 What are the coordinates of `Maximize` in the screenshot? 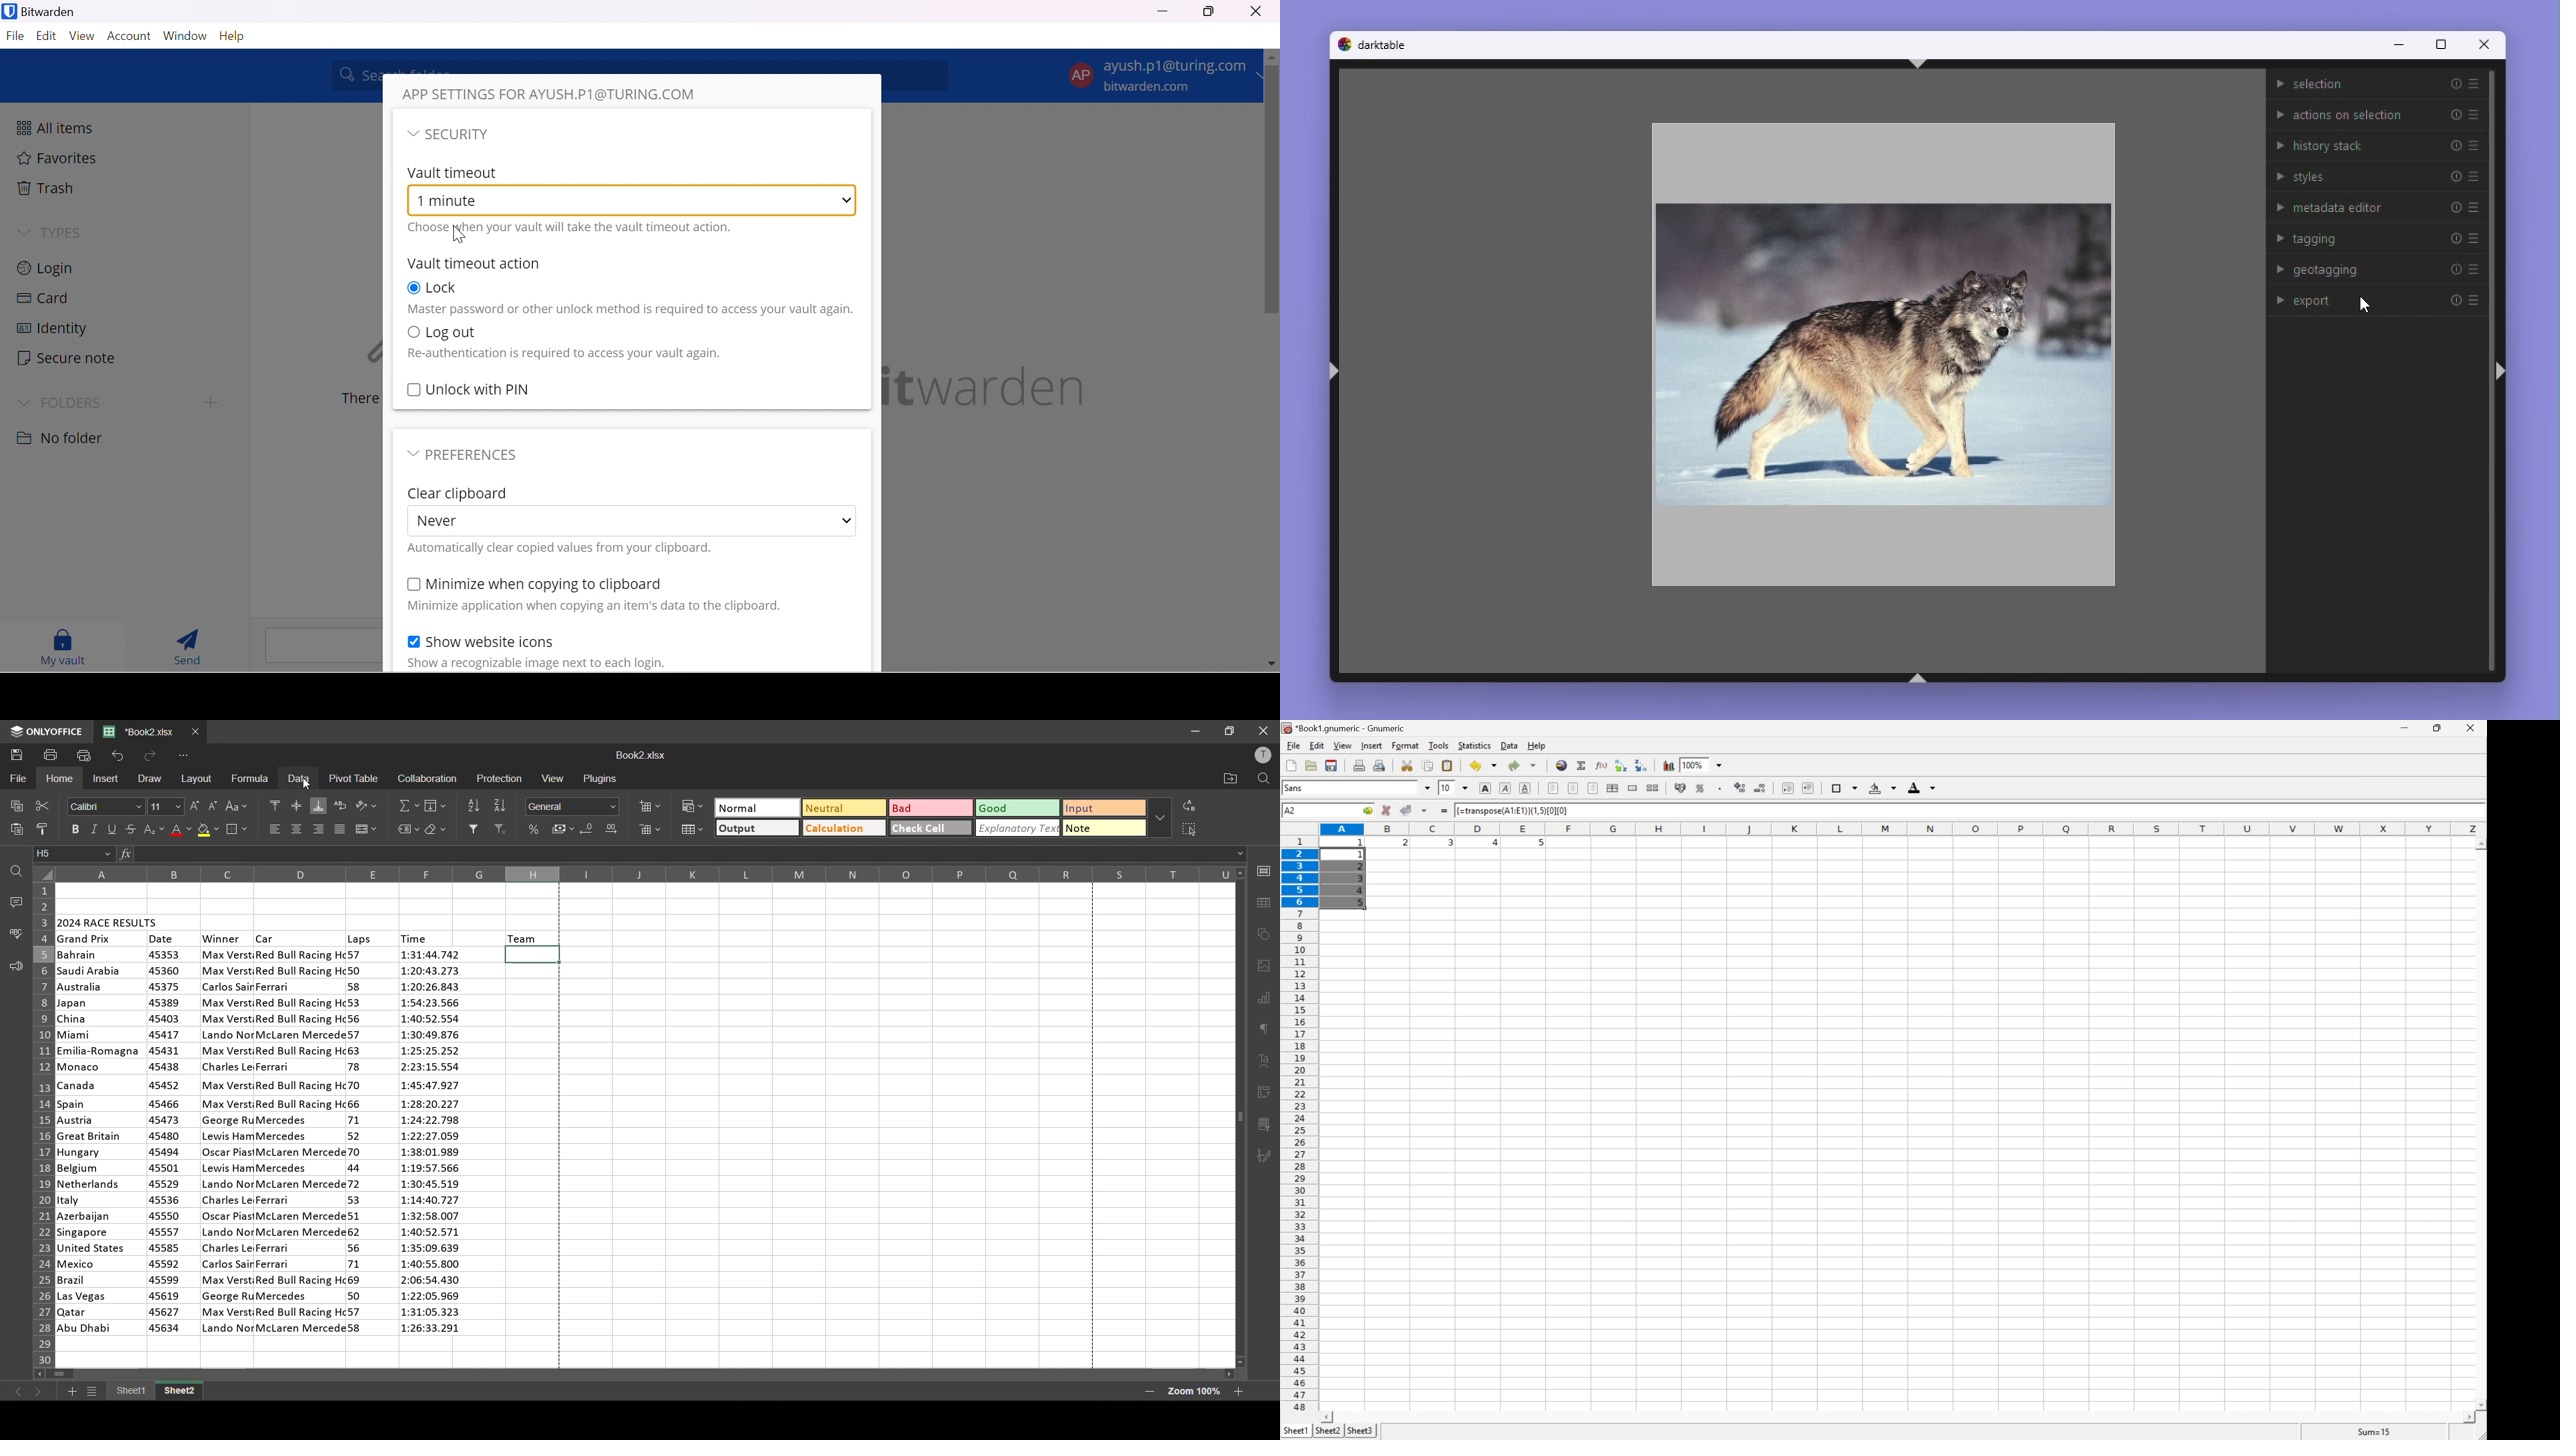 It's located at (2442, 44).